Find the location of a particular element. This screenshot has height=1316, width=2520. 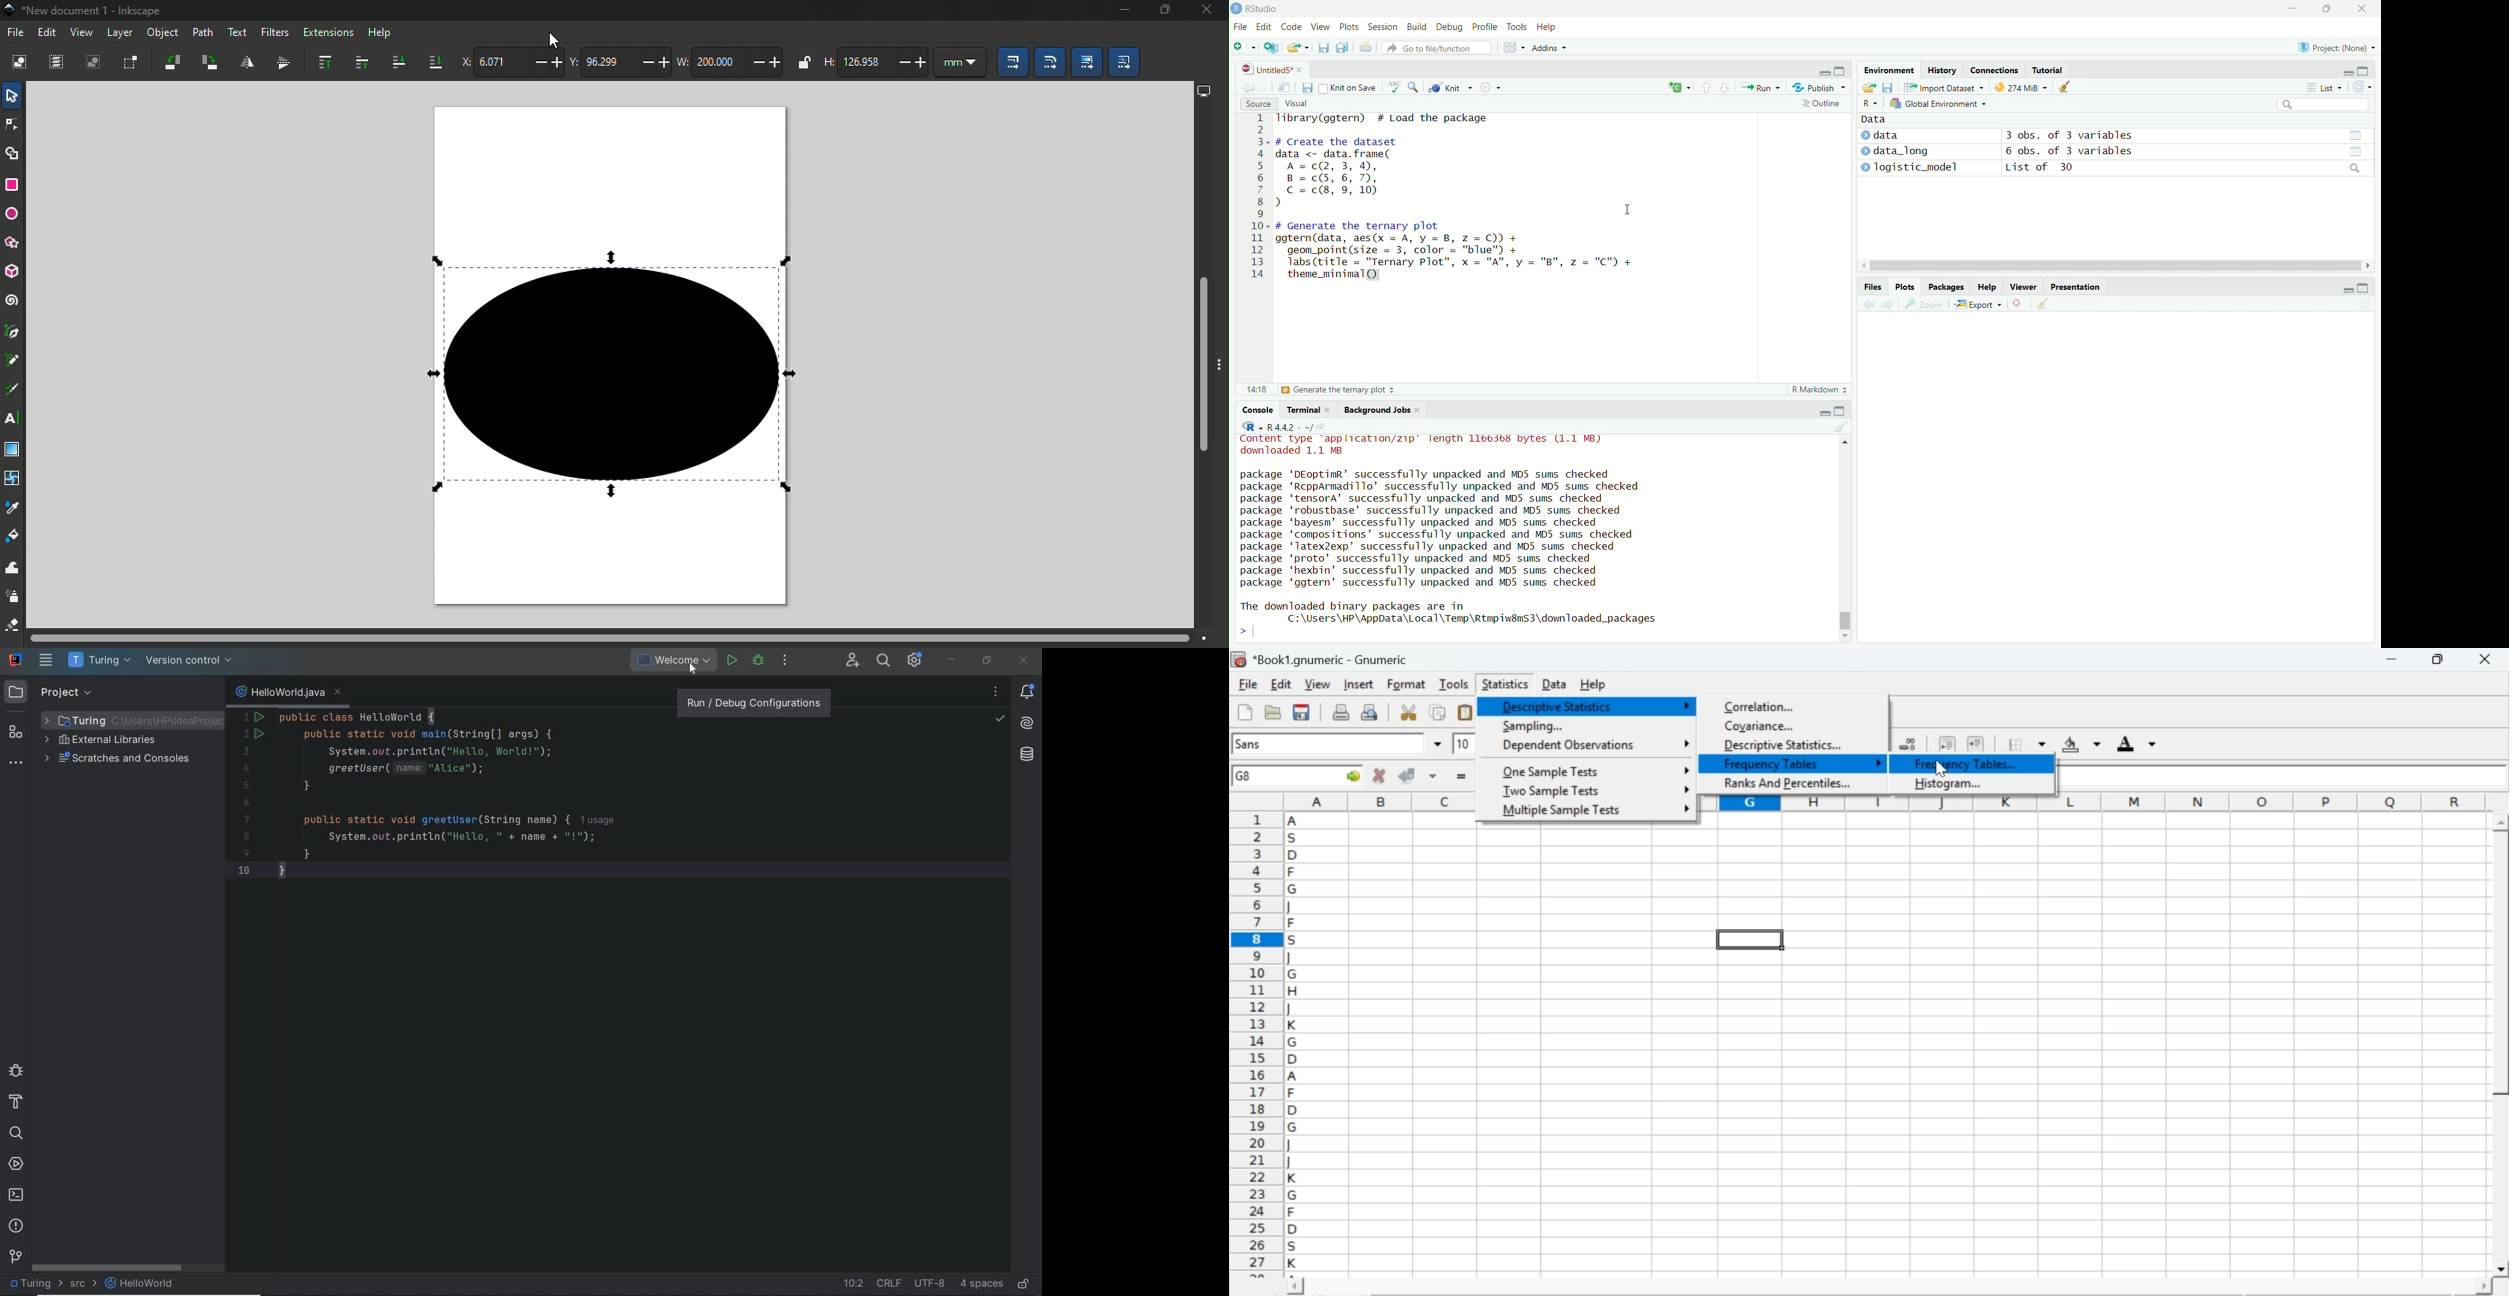

3D box tool is located at coordinates (14, 272).